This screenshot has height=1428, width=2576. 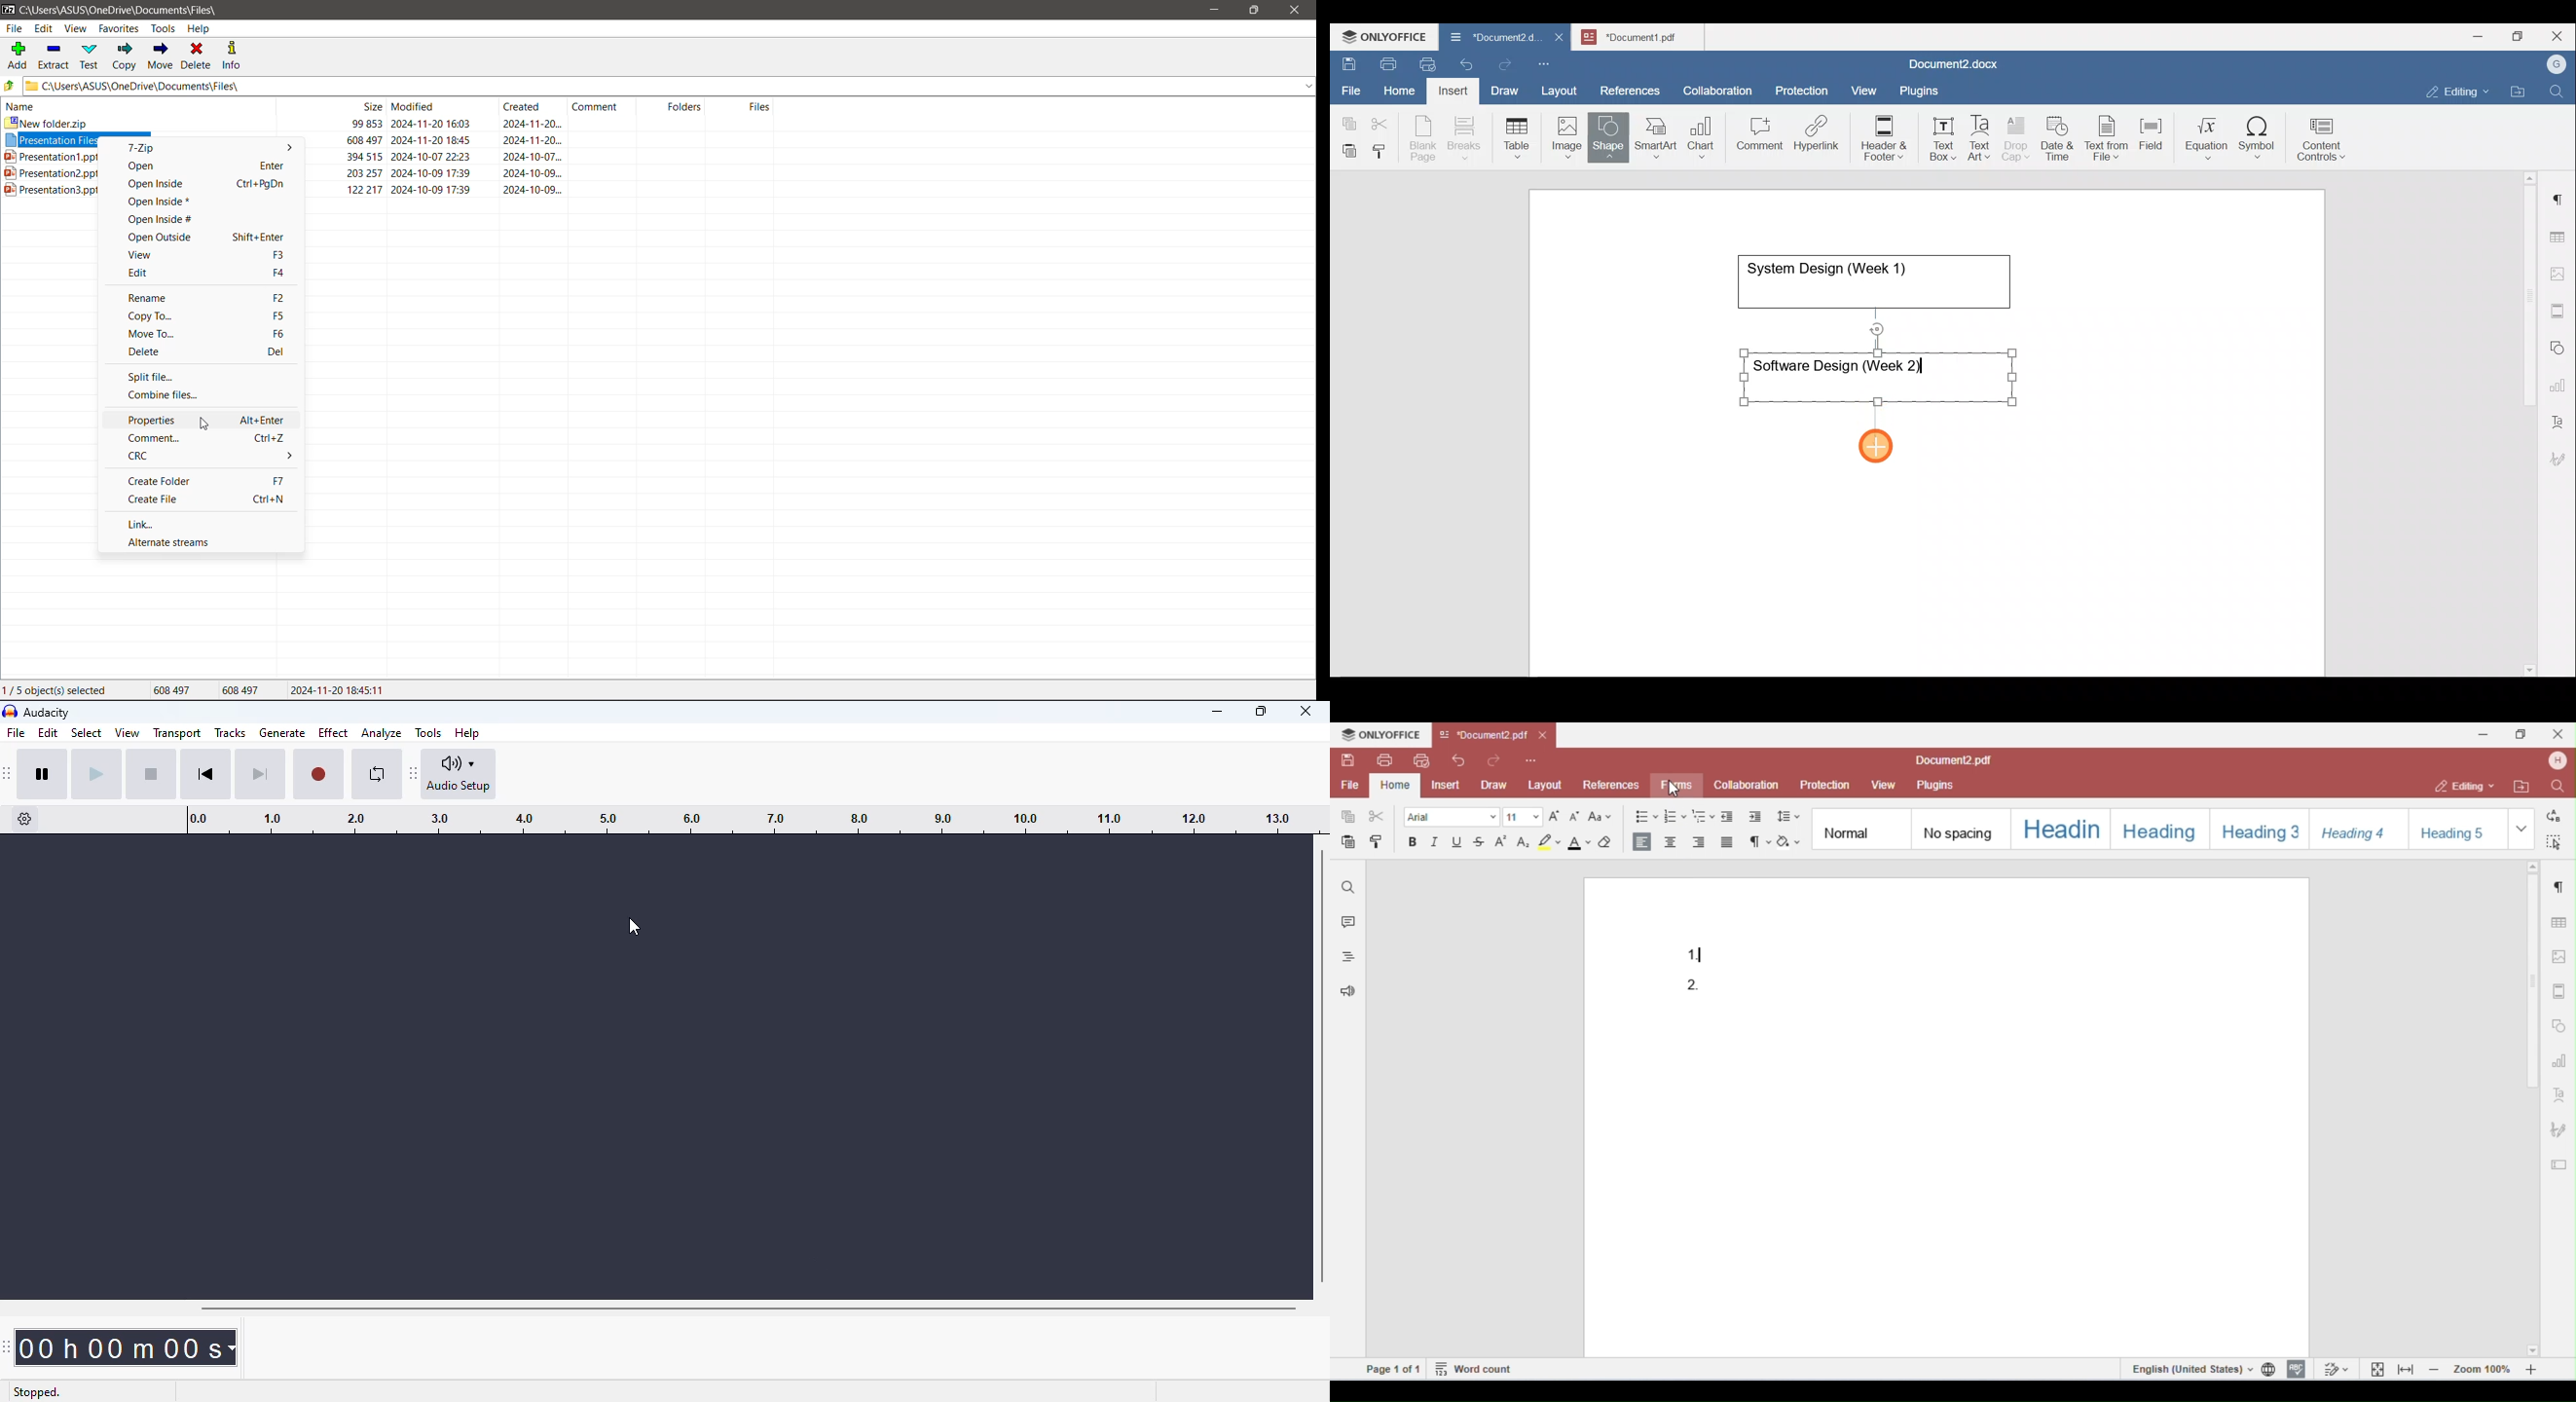 What do you see at coordinates (1449, 88) in the screenshot?
I see `Insert` at bounding box center [1449, 88].